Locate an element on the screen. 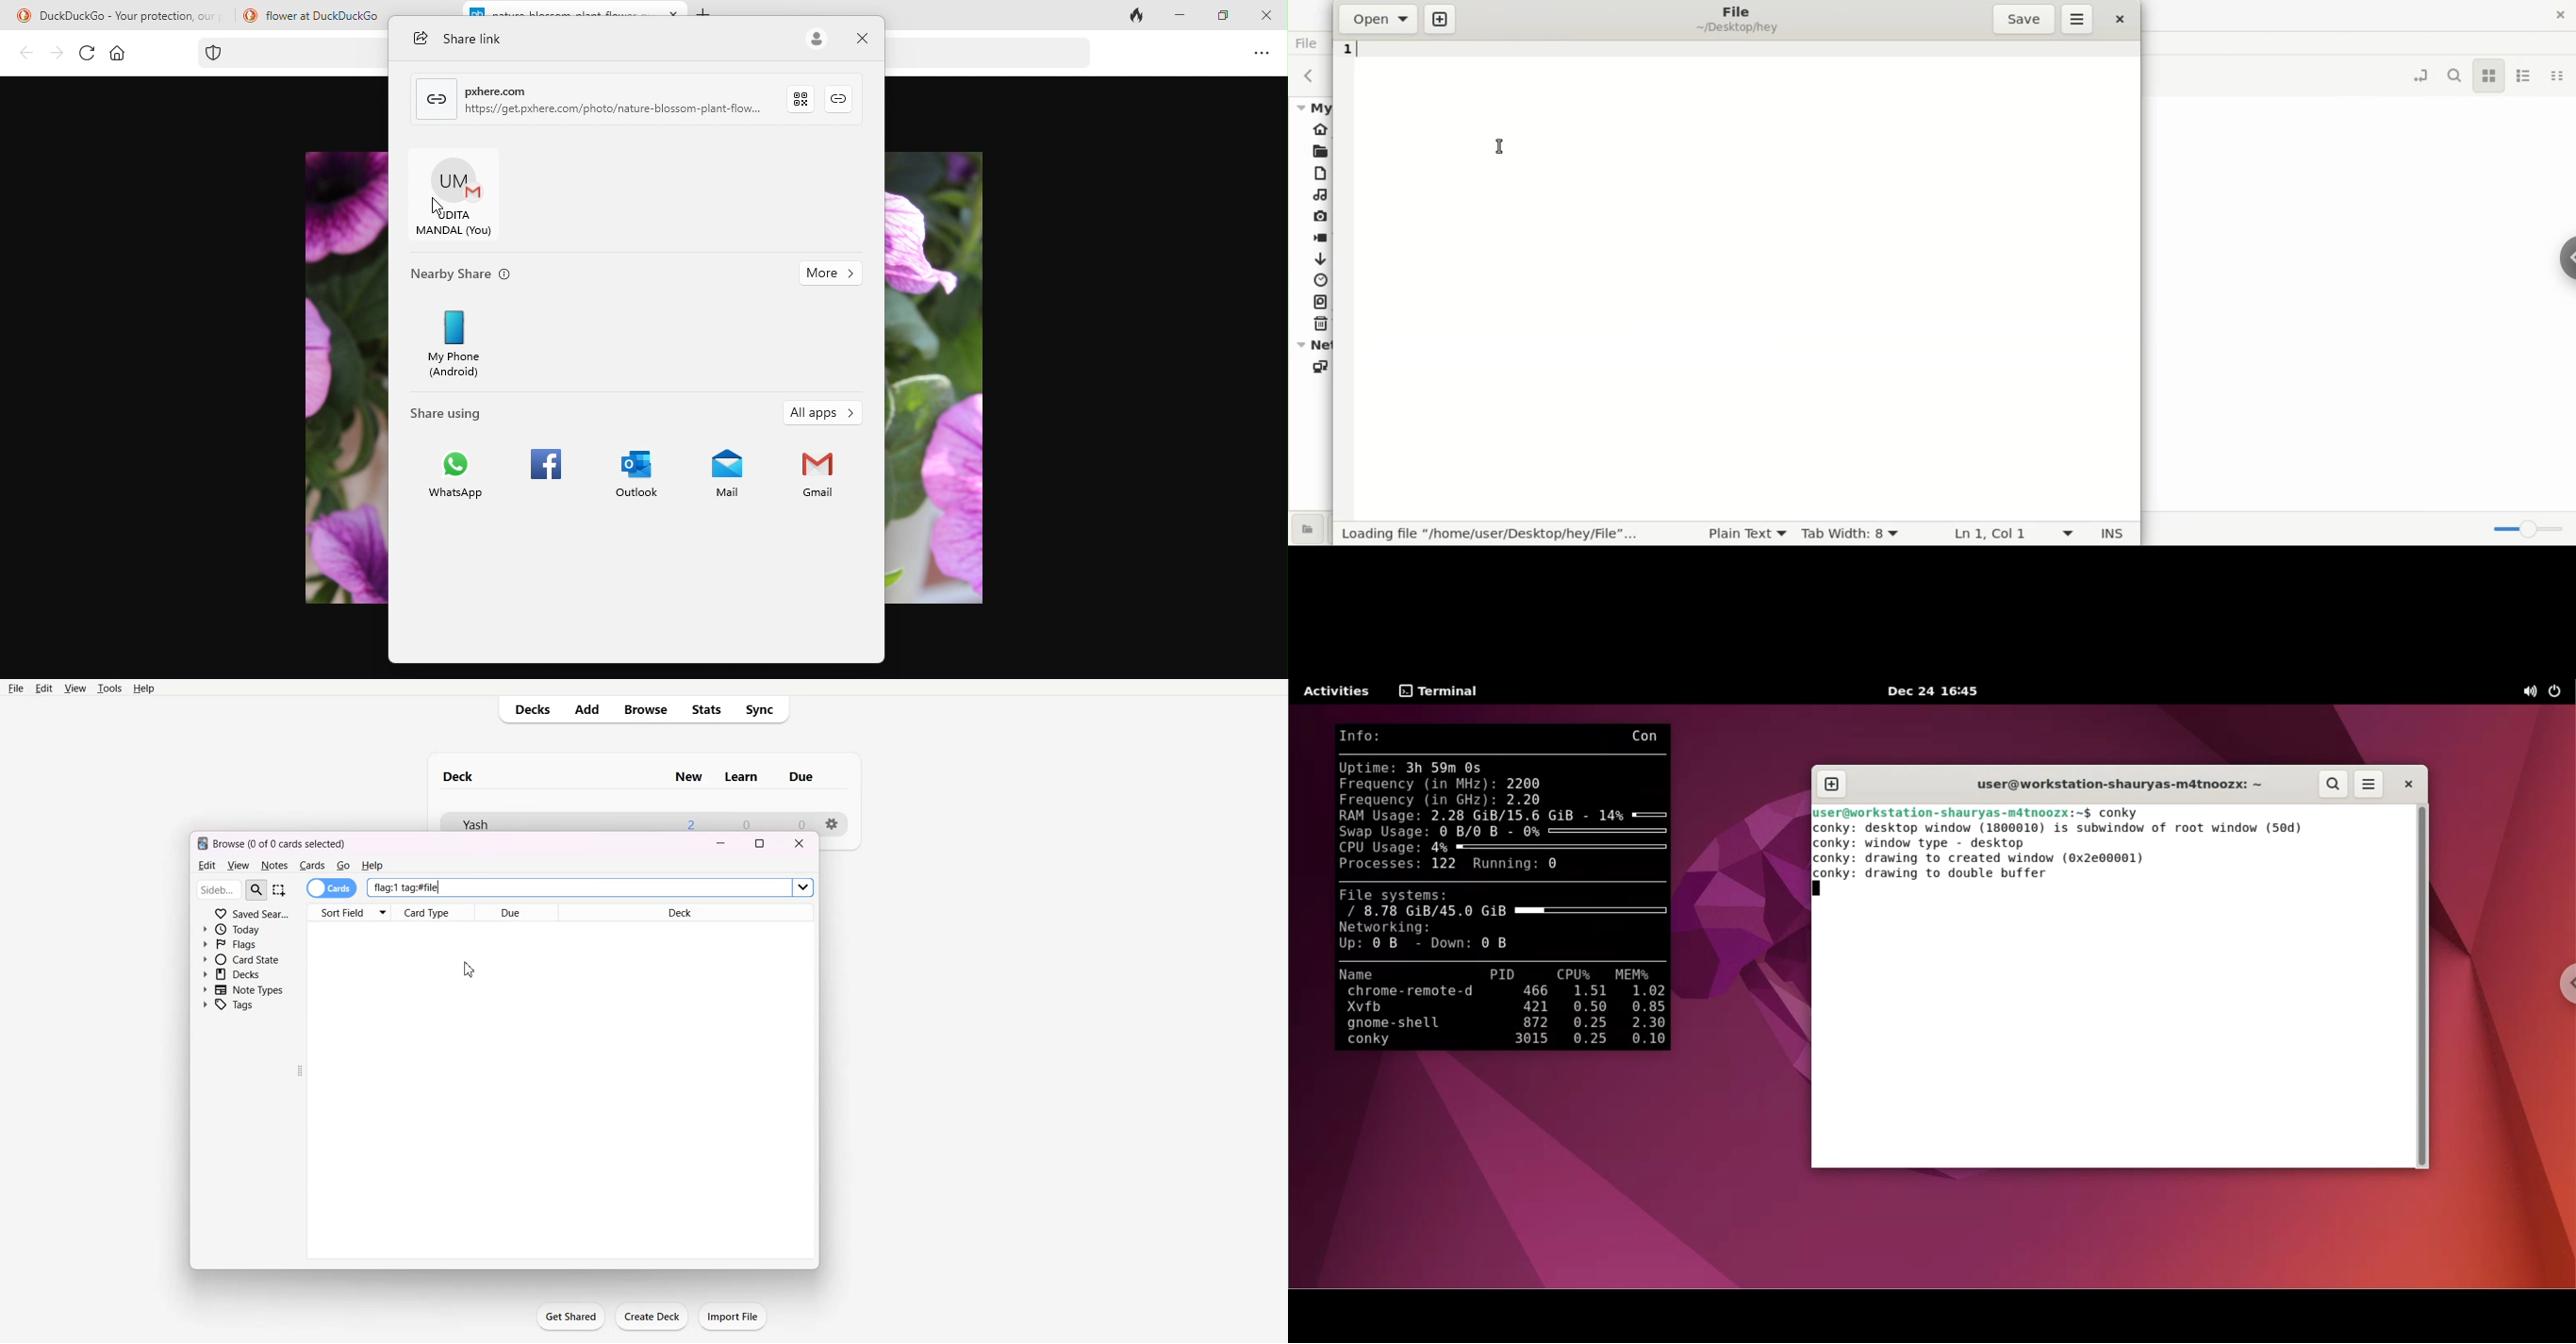  deck is located at coordinates (469, 775).